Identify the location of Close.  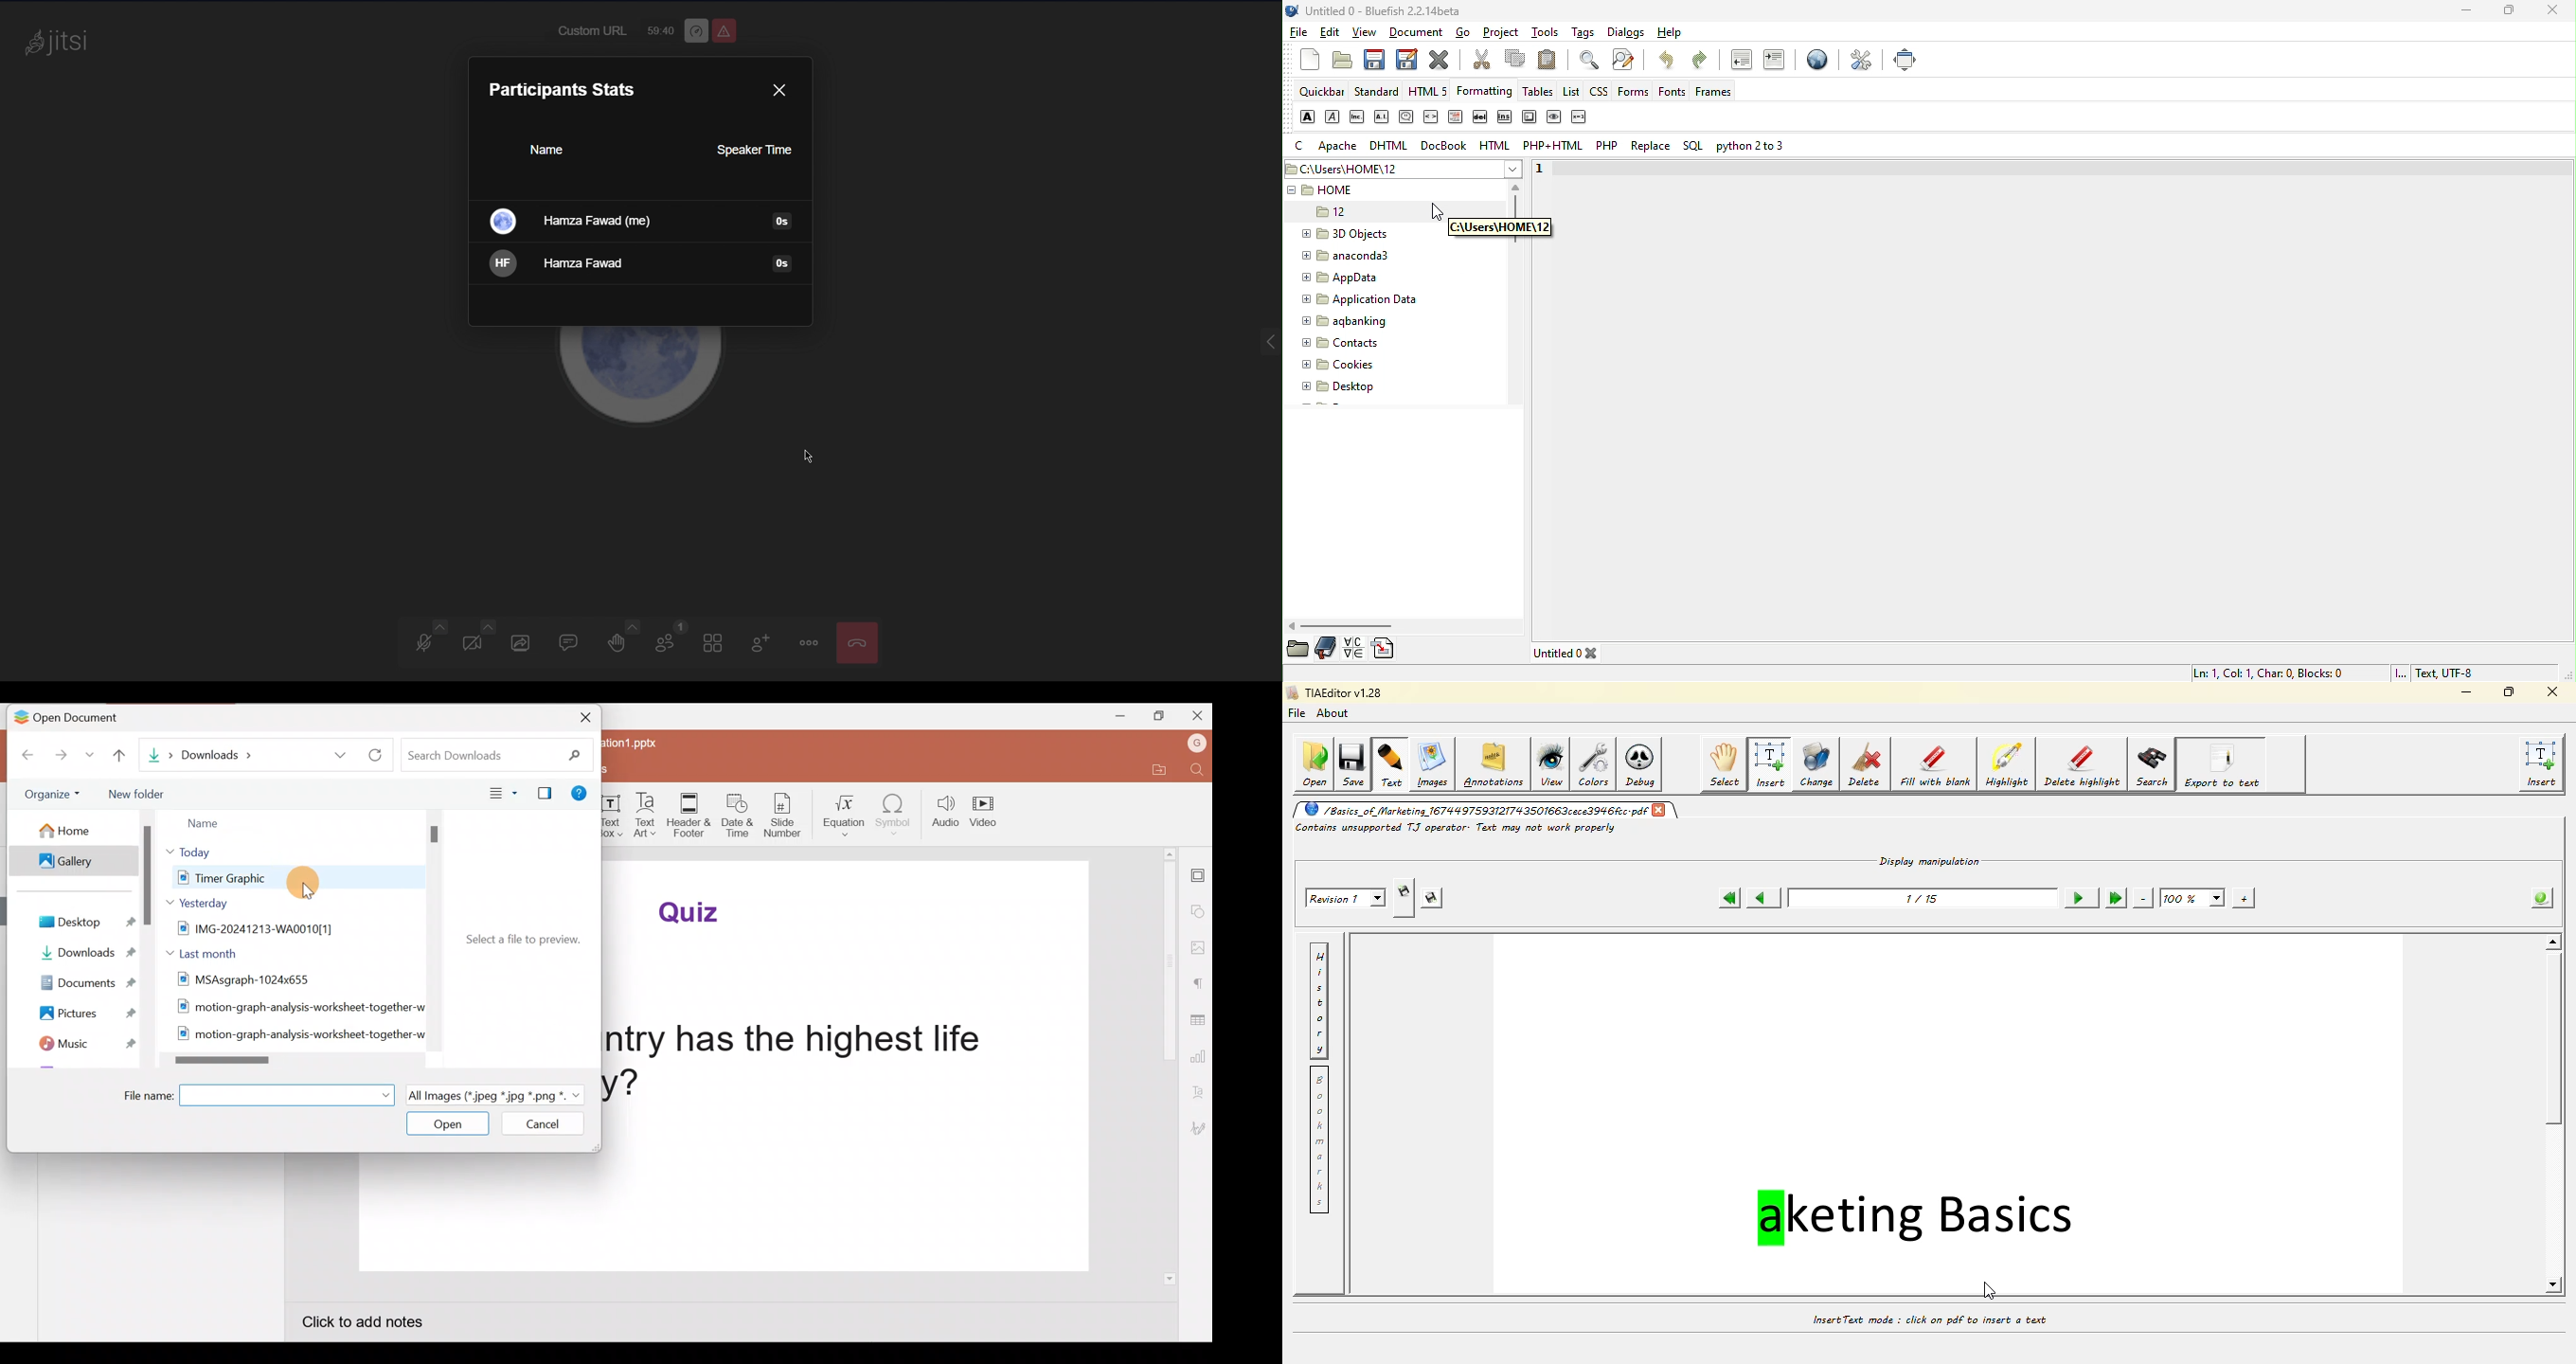
(1196, 716).